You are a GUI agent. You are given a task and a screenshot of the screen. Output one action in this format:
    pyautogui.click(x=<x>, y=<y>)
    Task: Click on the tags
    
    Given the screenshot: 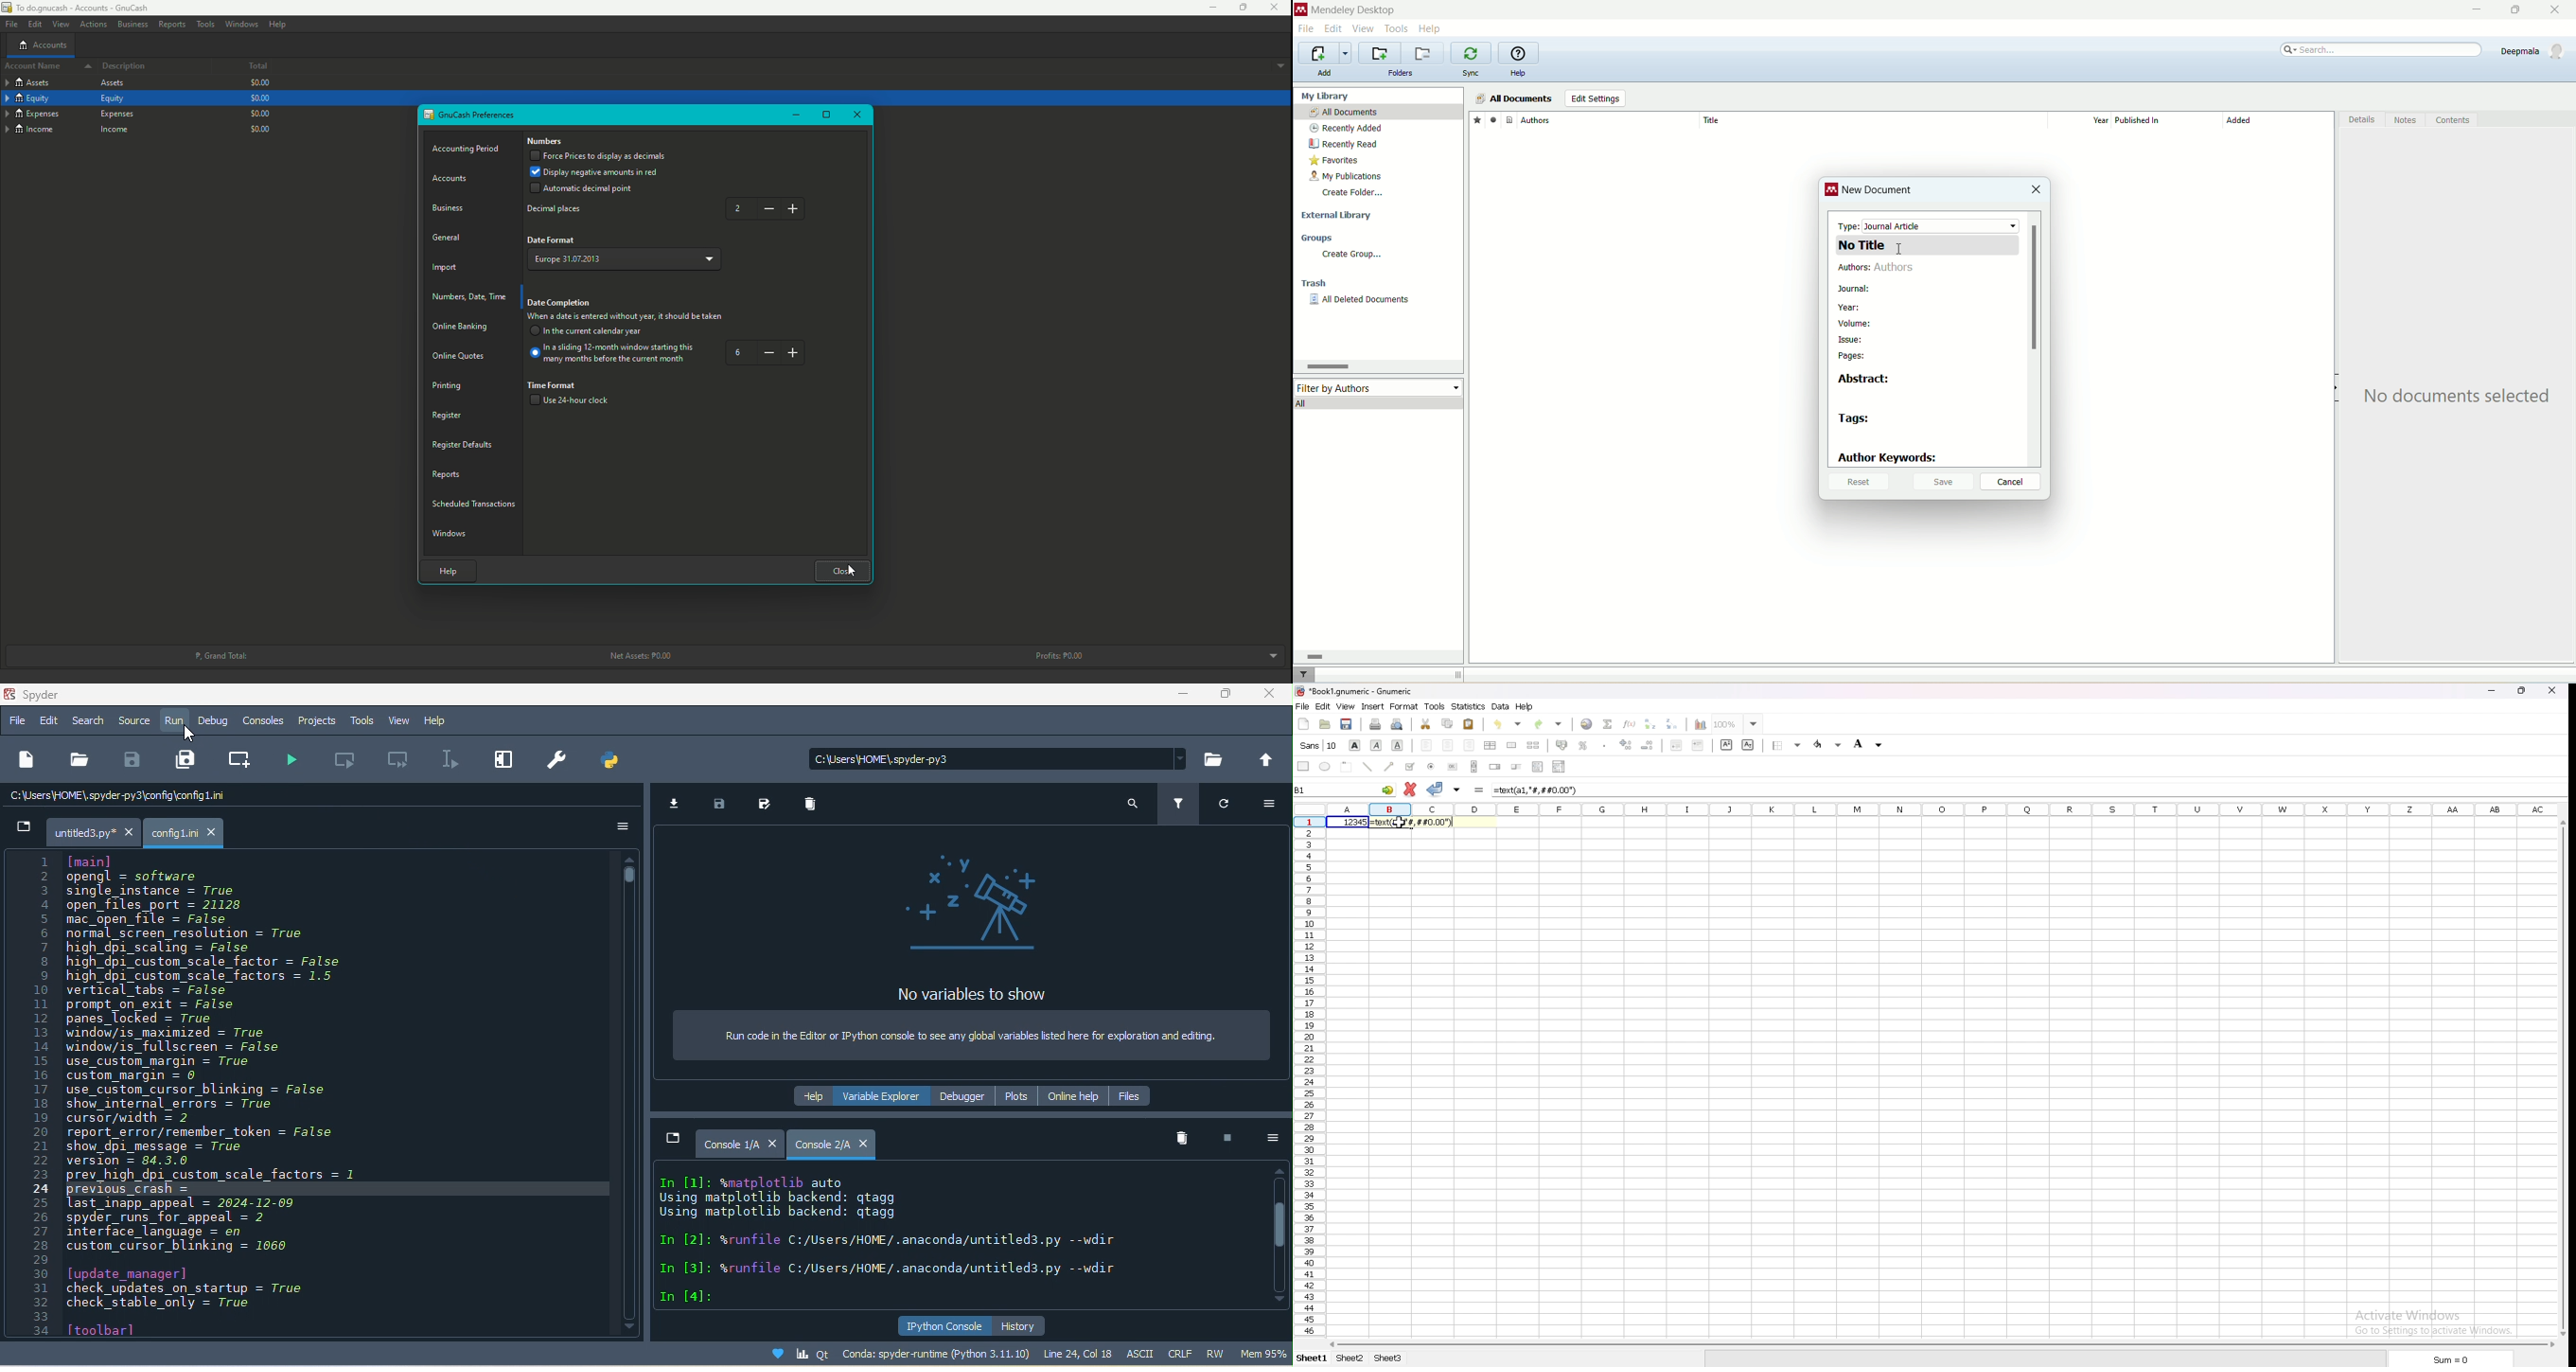 What is the action you would take?
    pyautogui.click(x=1856, y=420)
    